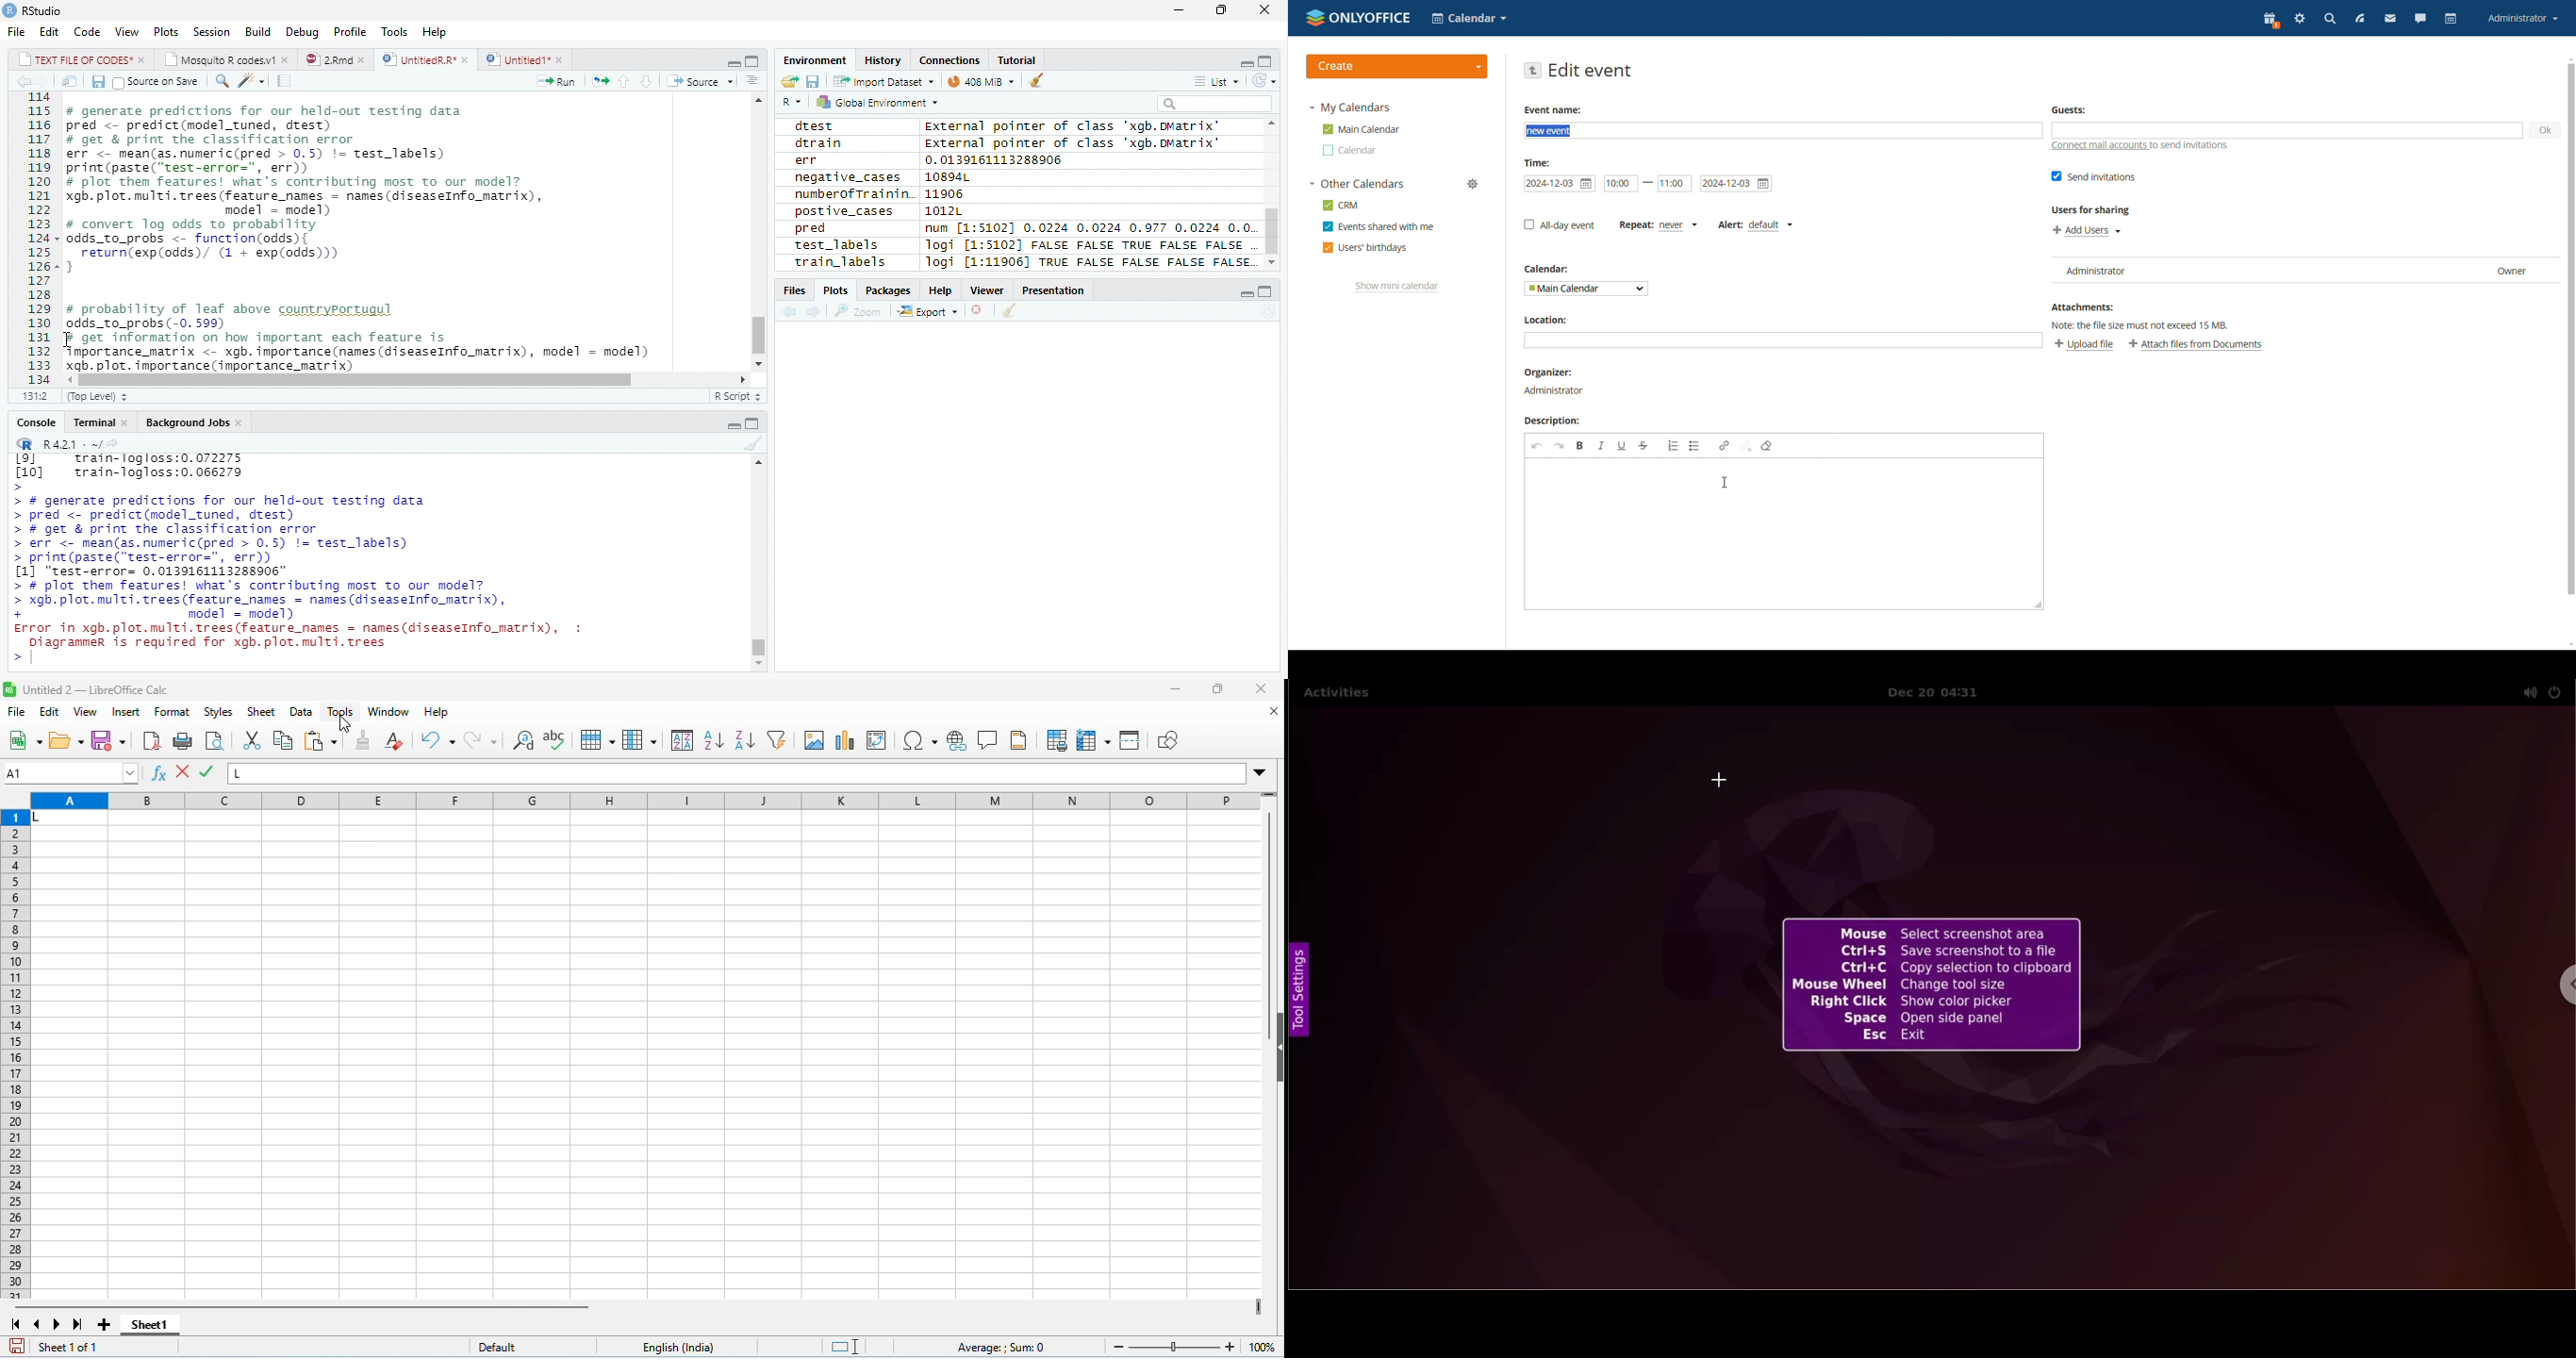  What do you see at coordinates (1537, 446) in the screenshot?
I see `undo` at bounding box center [1537, 446].